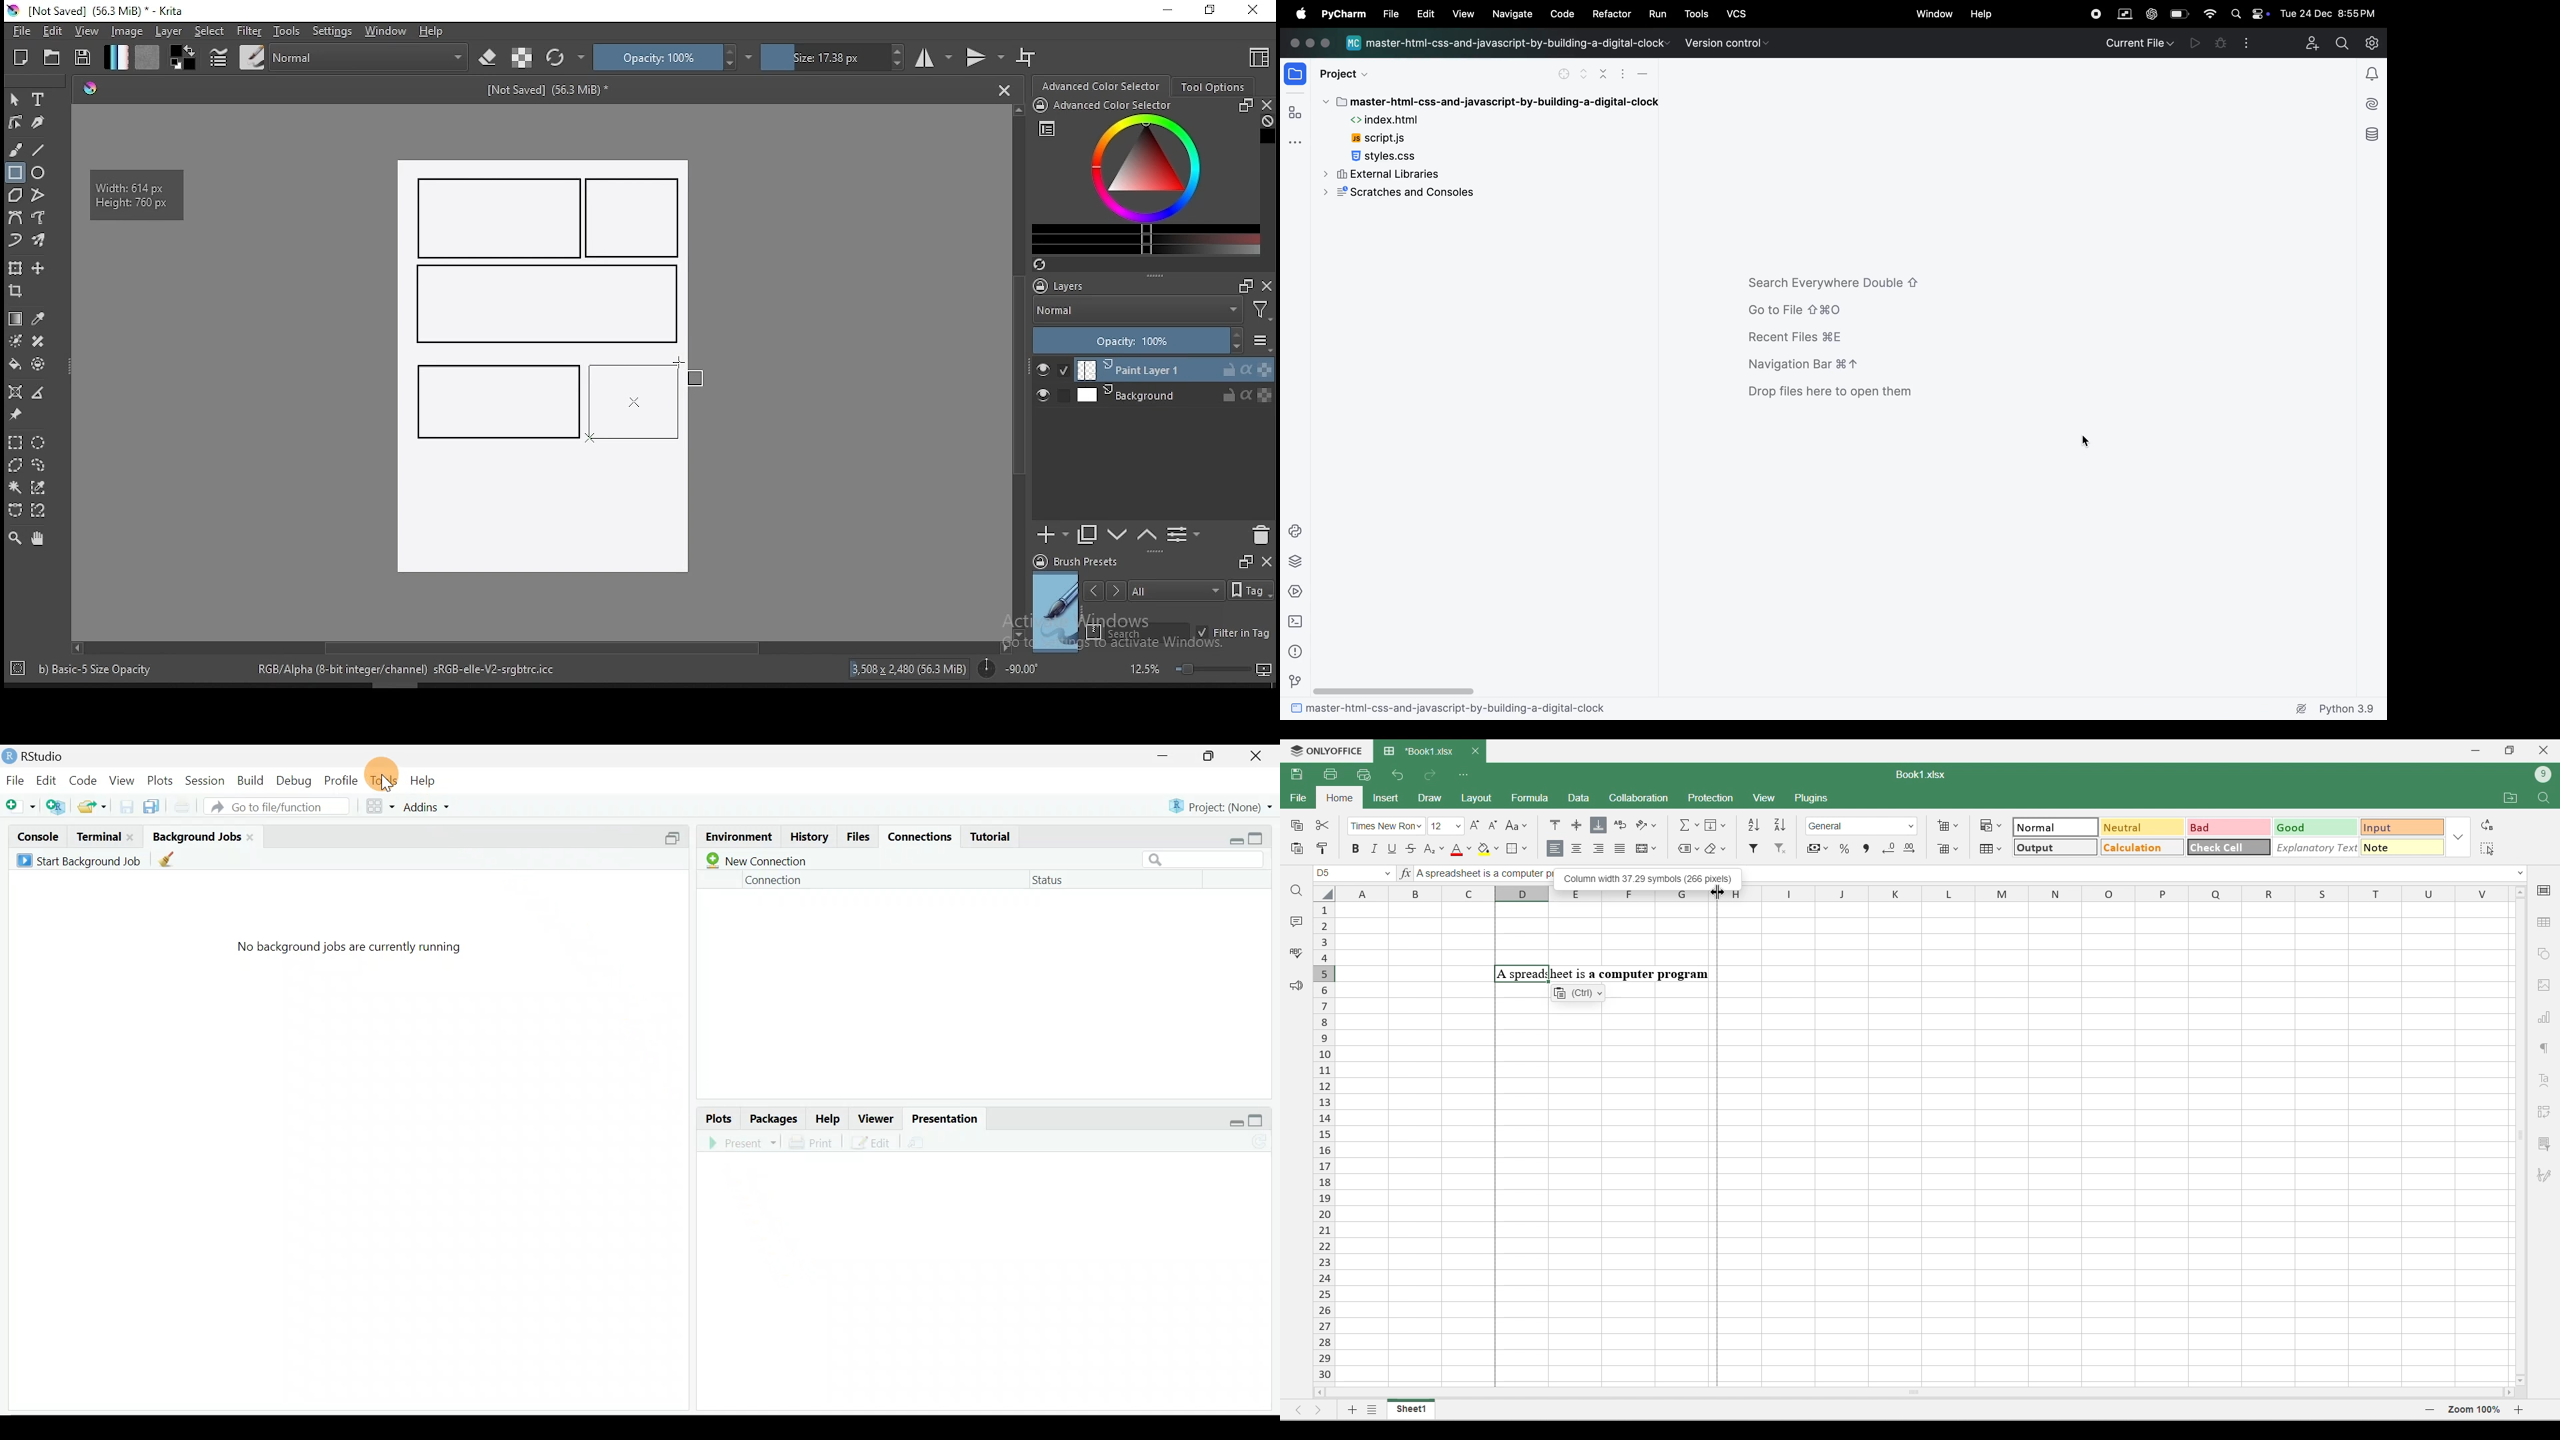 Image resolution: width=2576 pixels, height=1456 pixels. Describe the element at coordinates (17, 149) in the screenshot. I see `brush tool` at that location.